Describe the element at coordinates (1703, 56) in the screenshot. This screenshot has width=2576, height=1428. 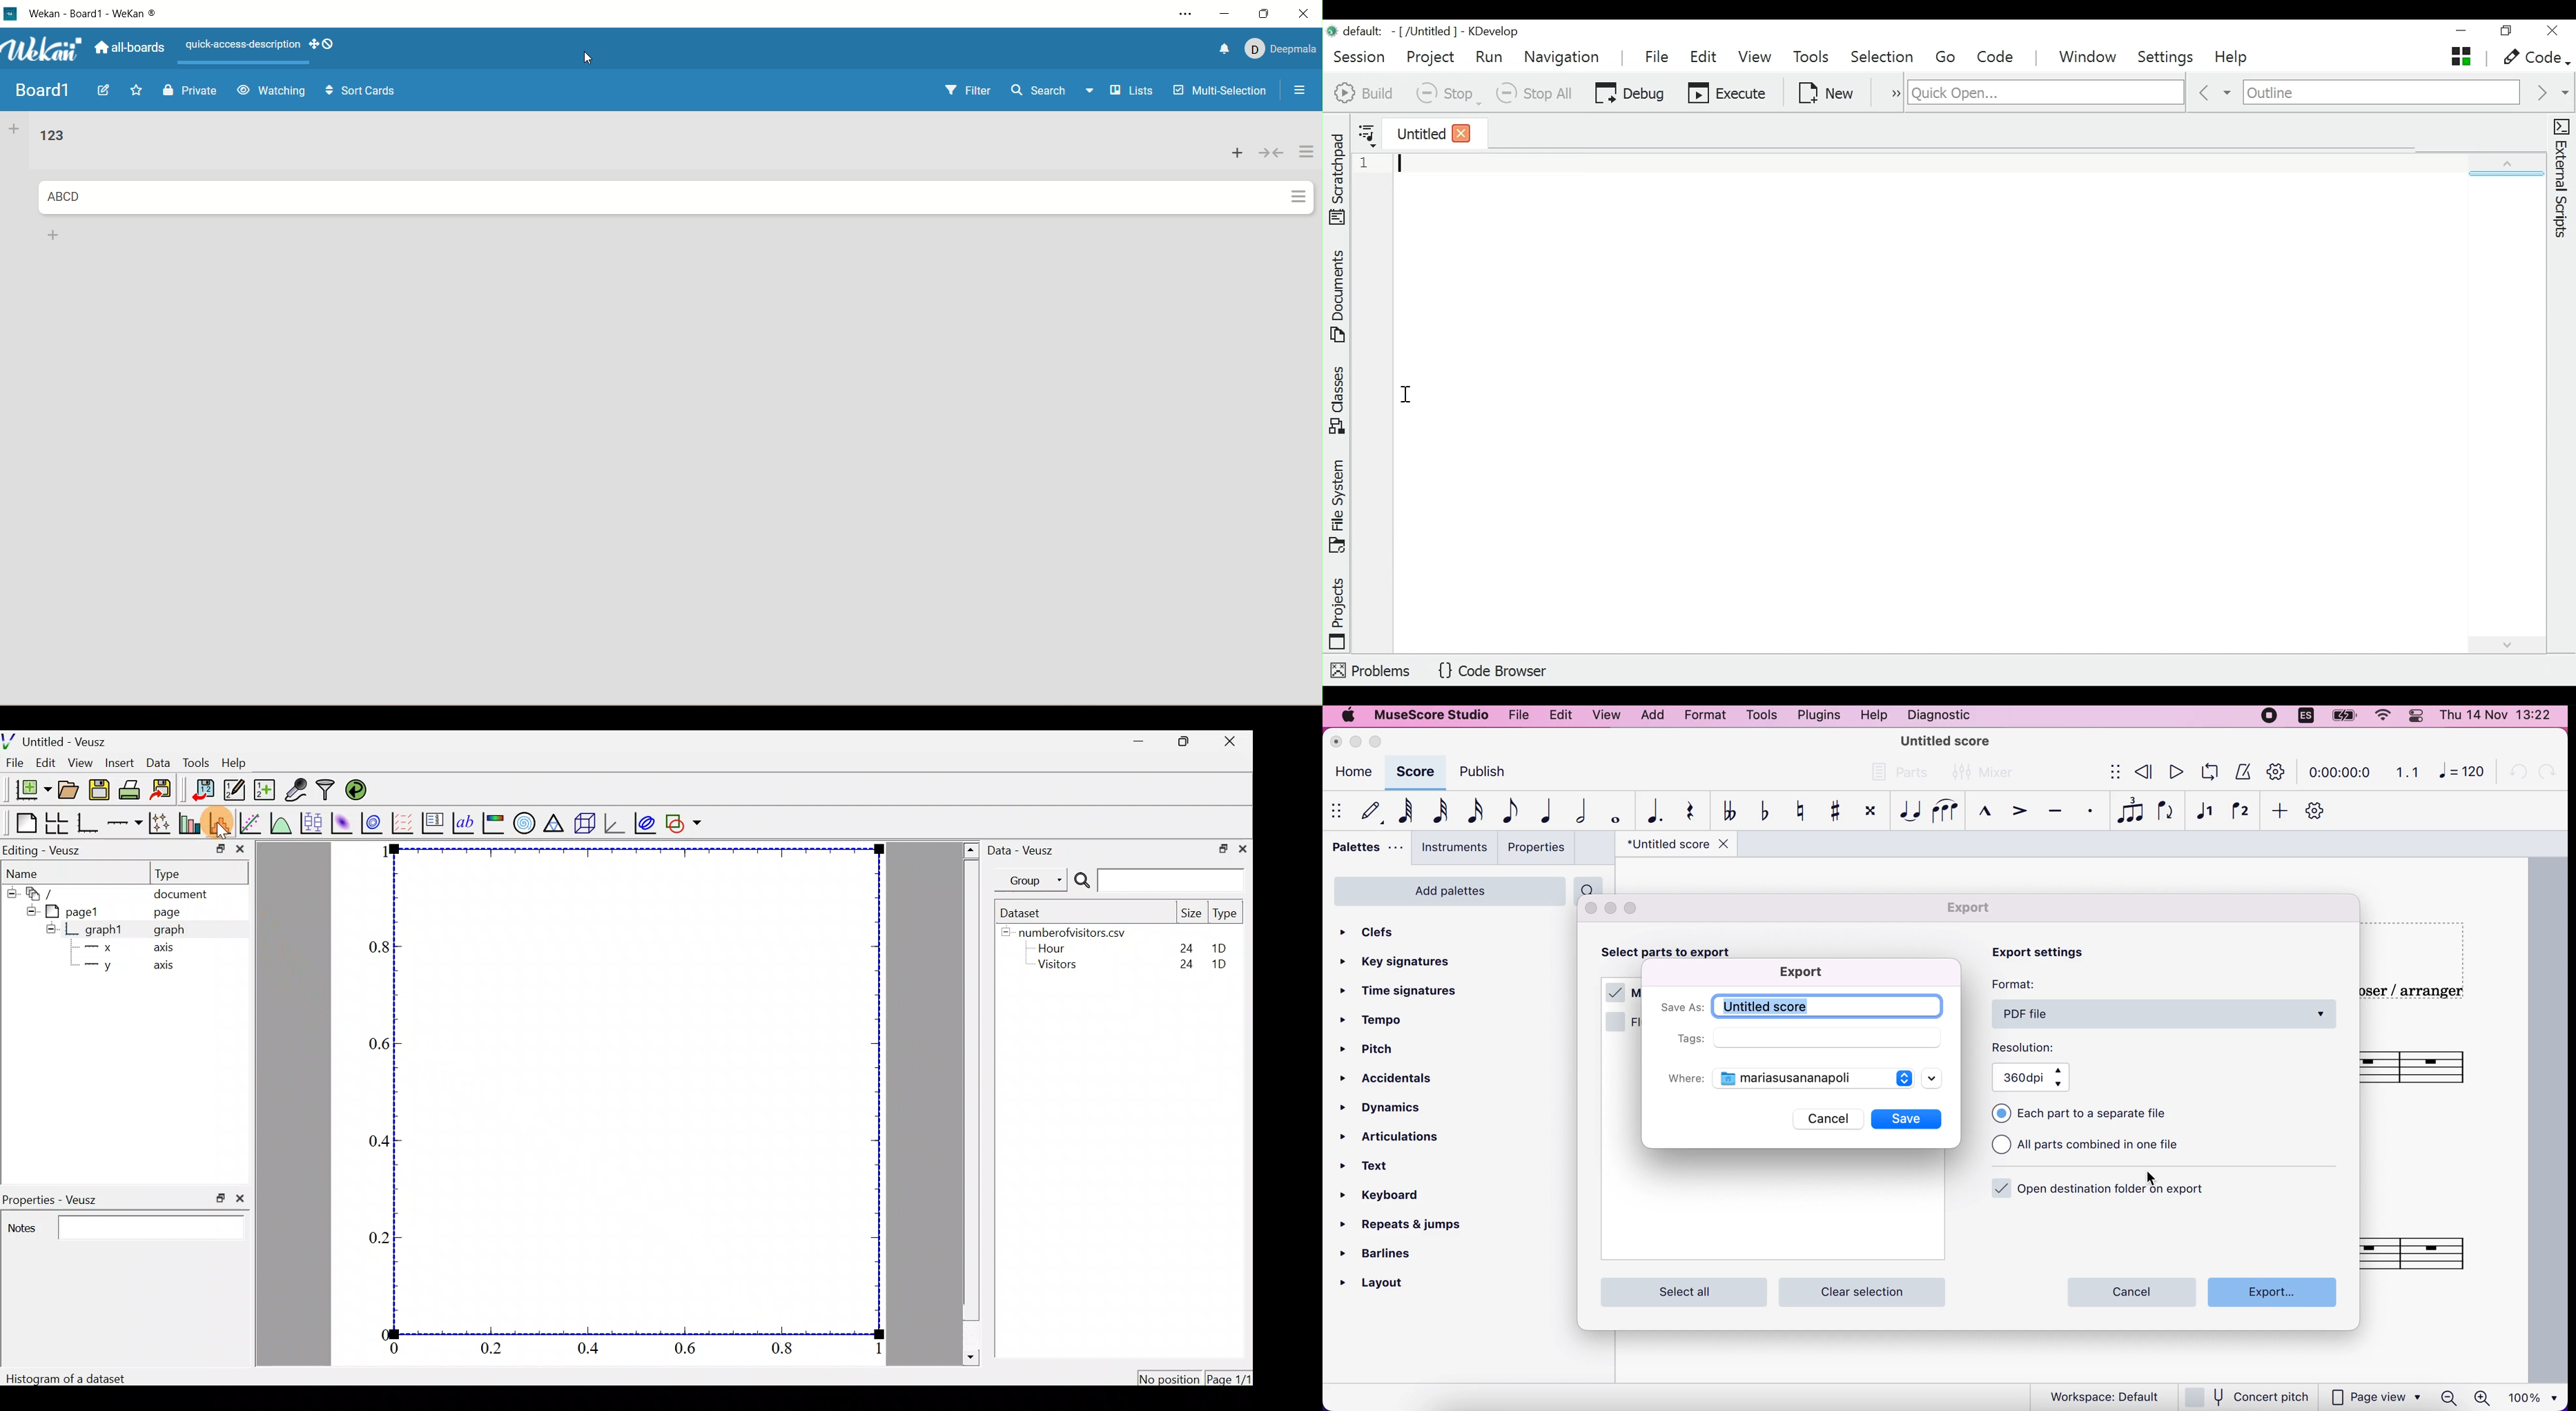
I see `Edit` at that location.